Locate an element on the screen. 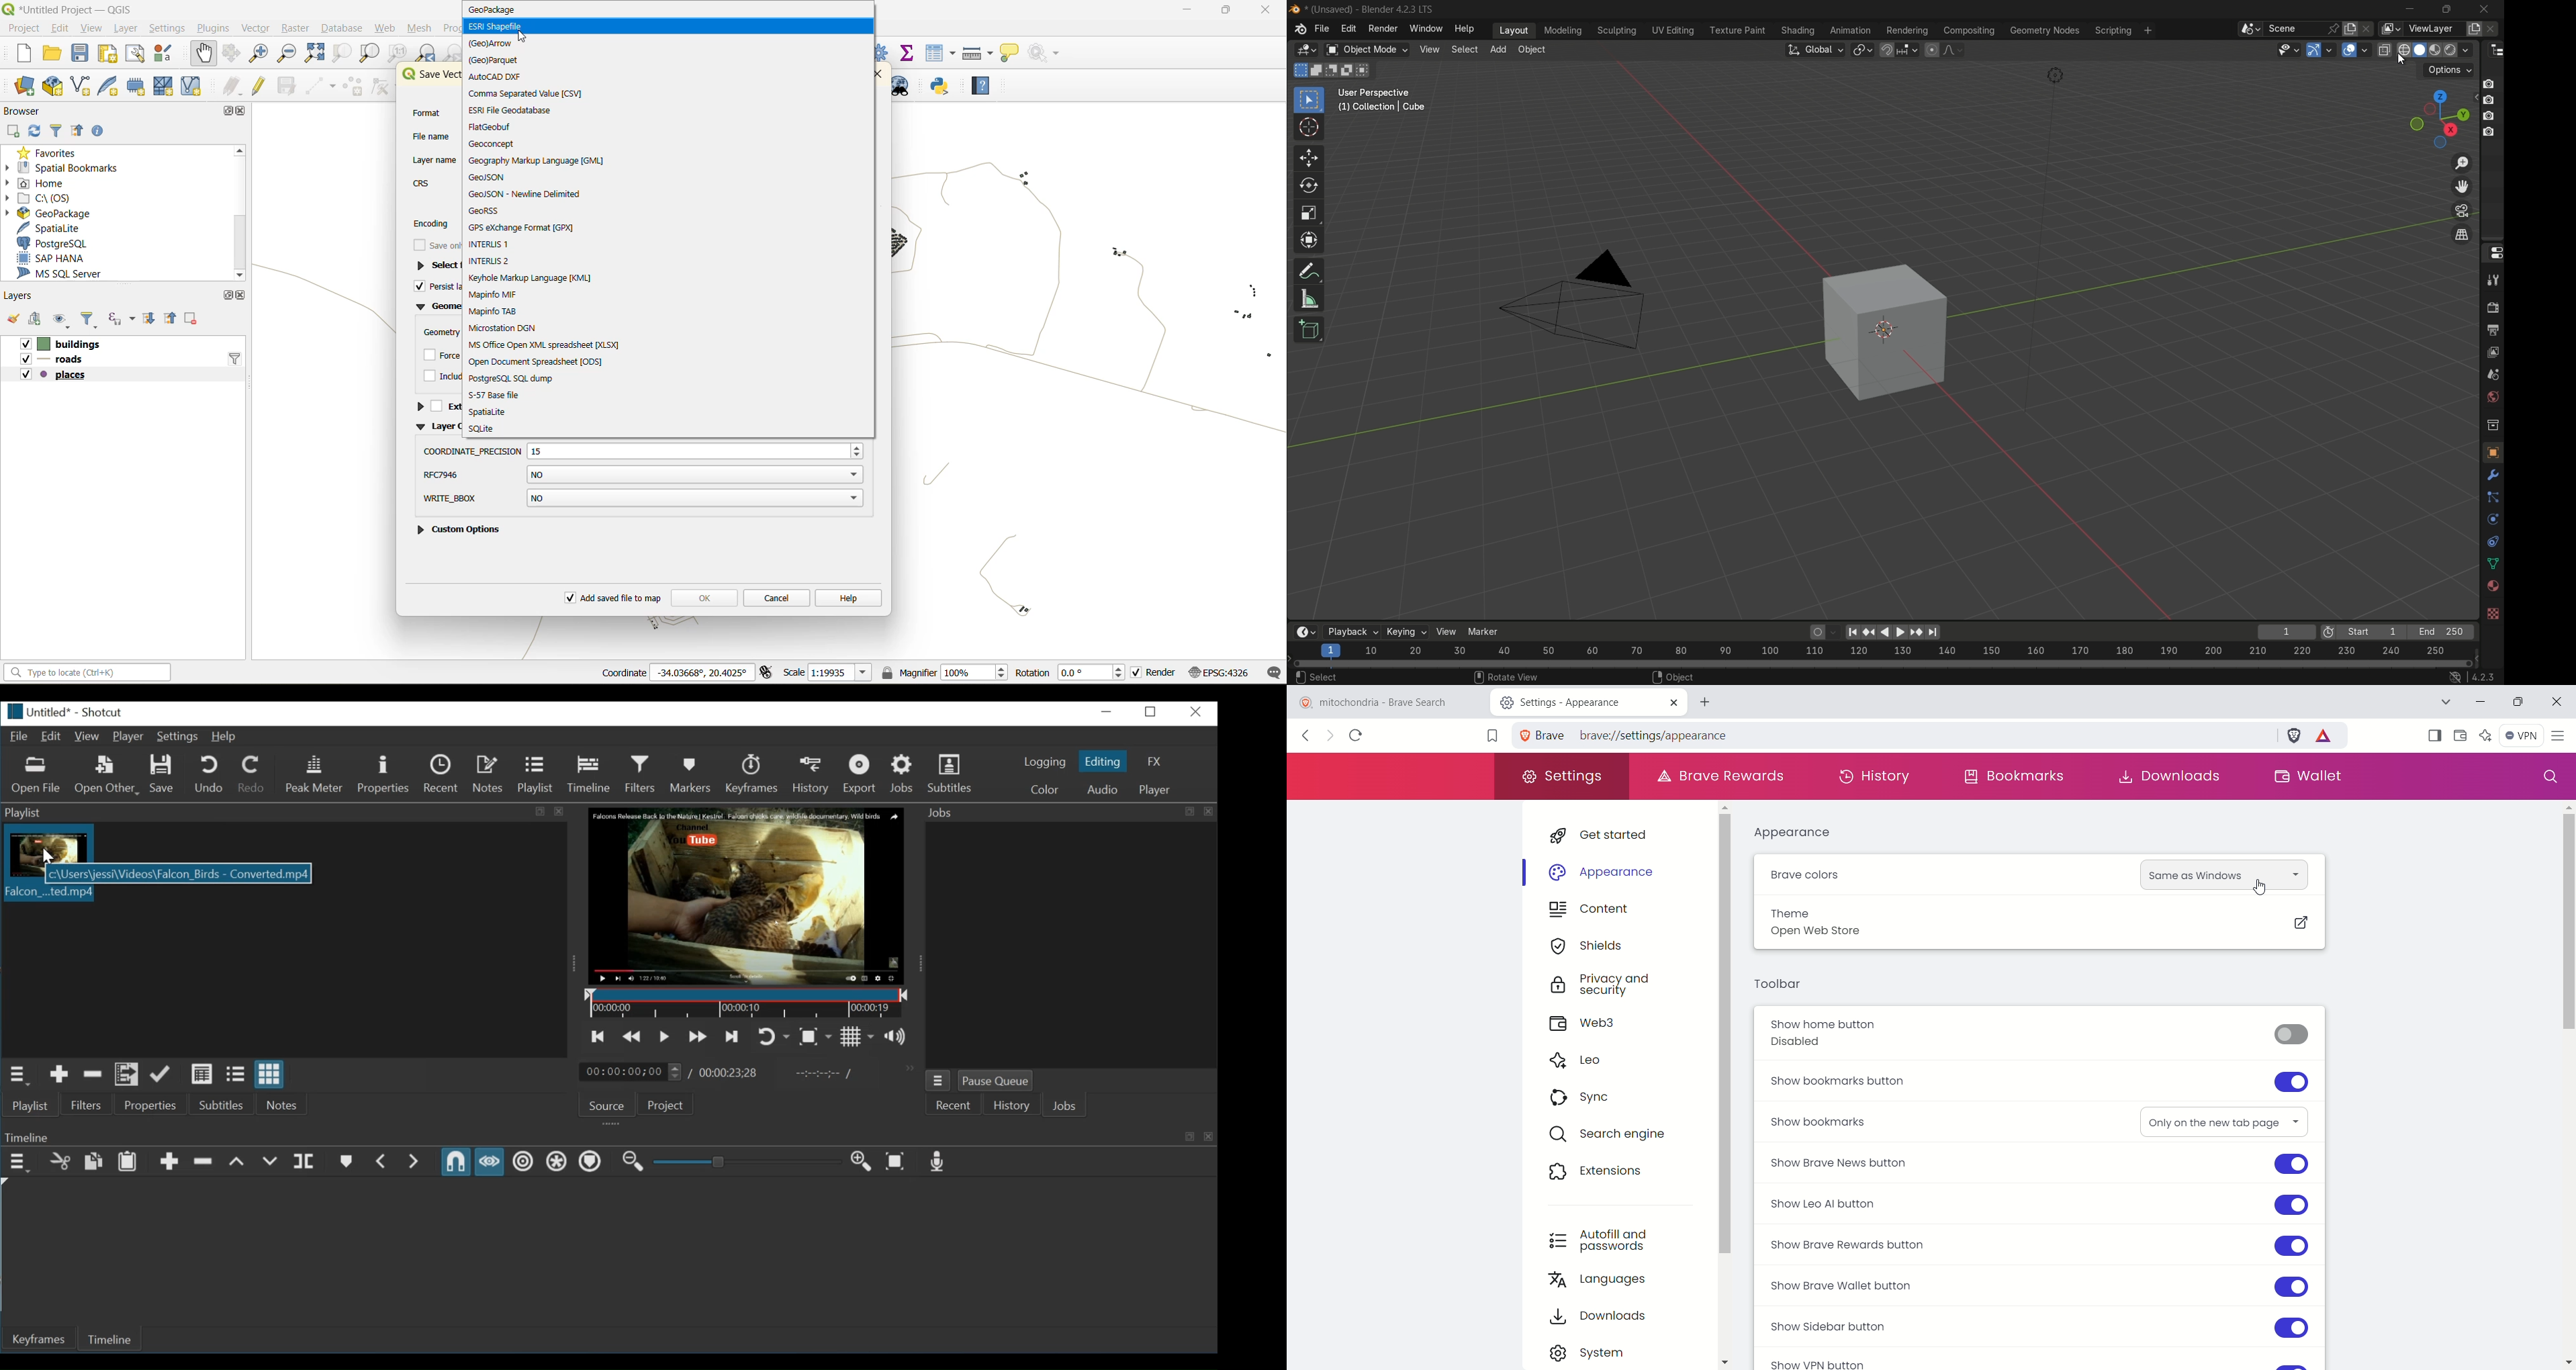 Image resolution: width=2576 pixels, height=1372 pixels. Export is located at coordinates (864, 774).